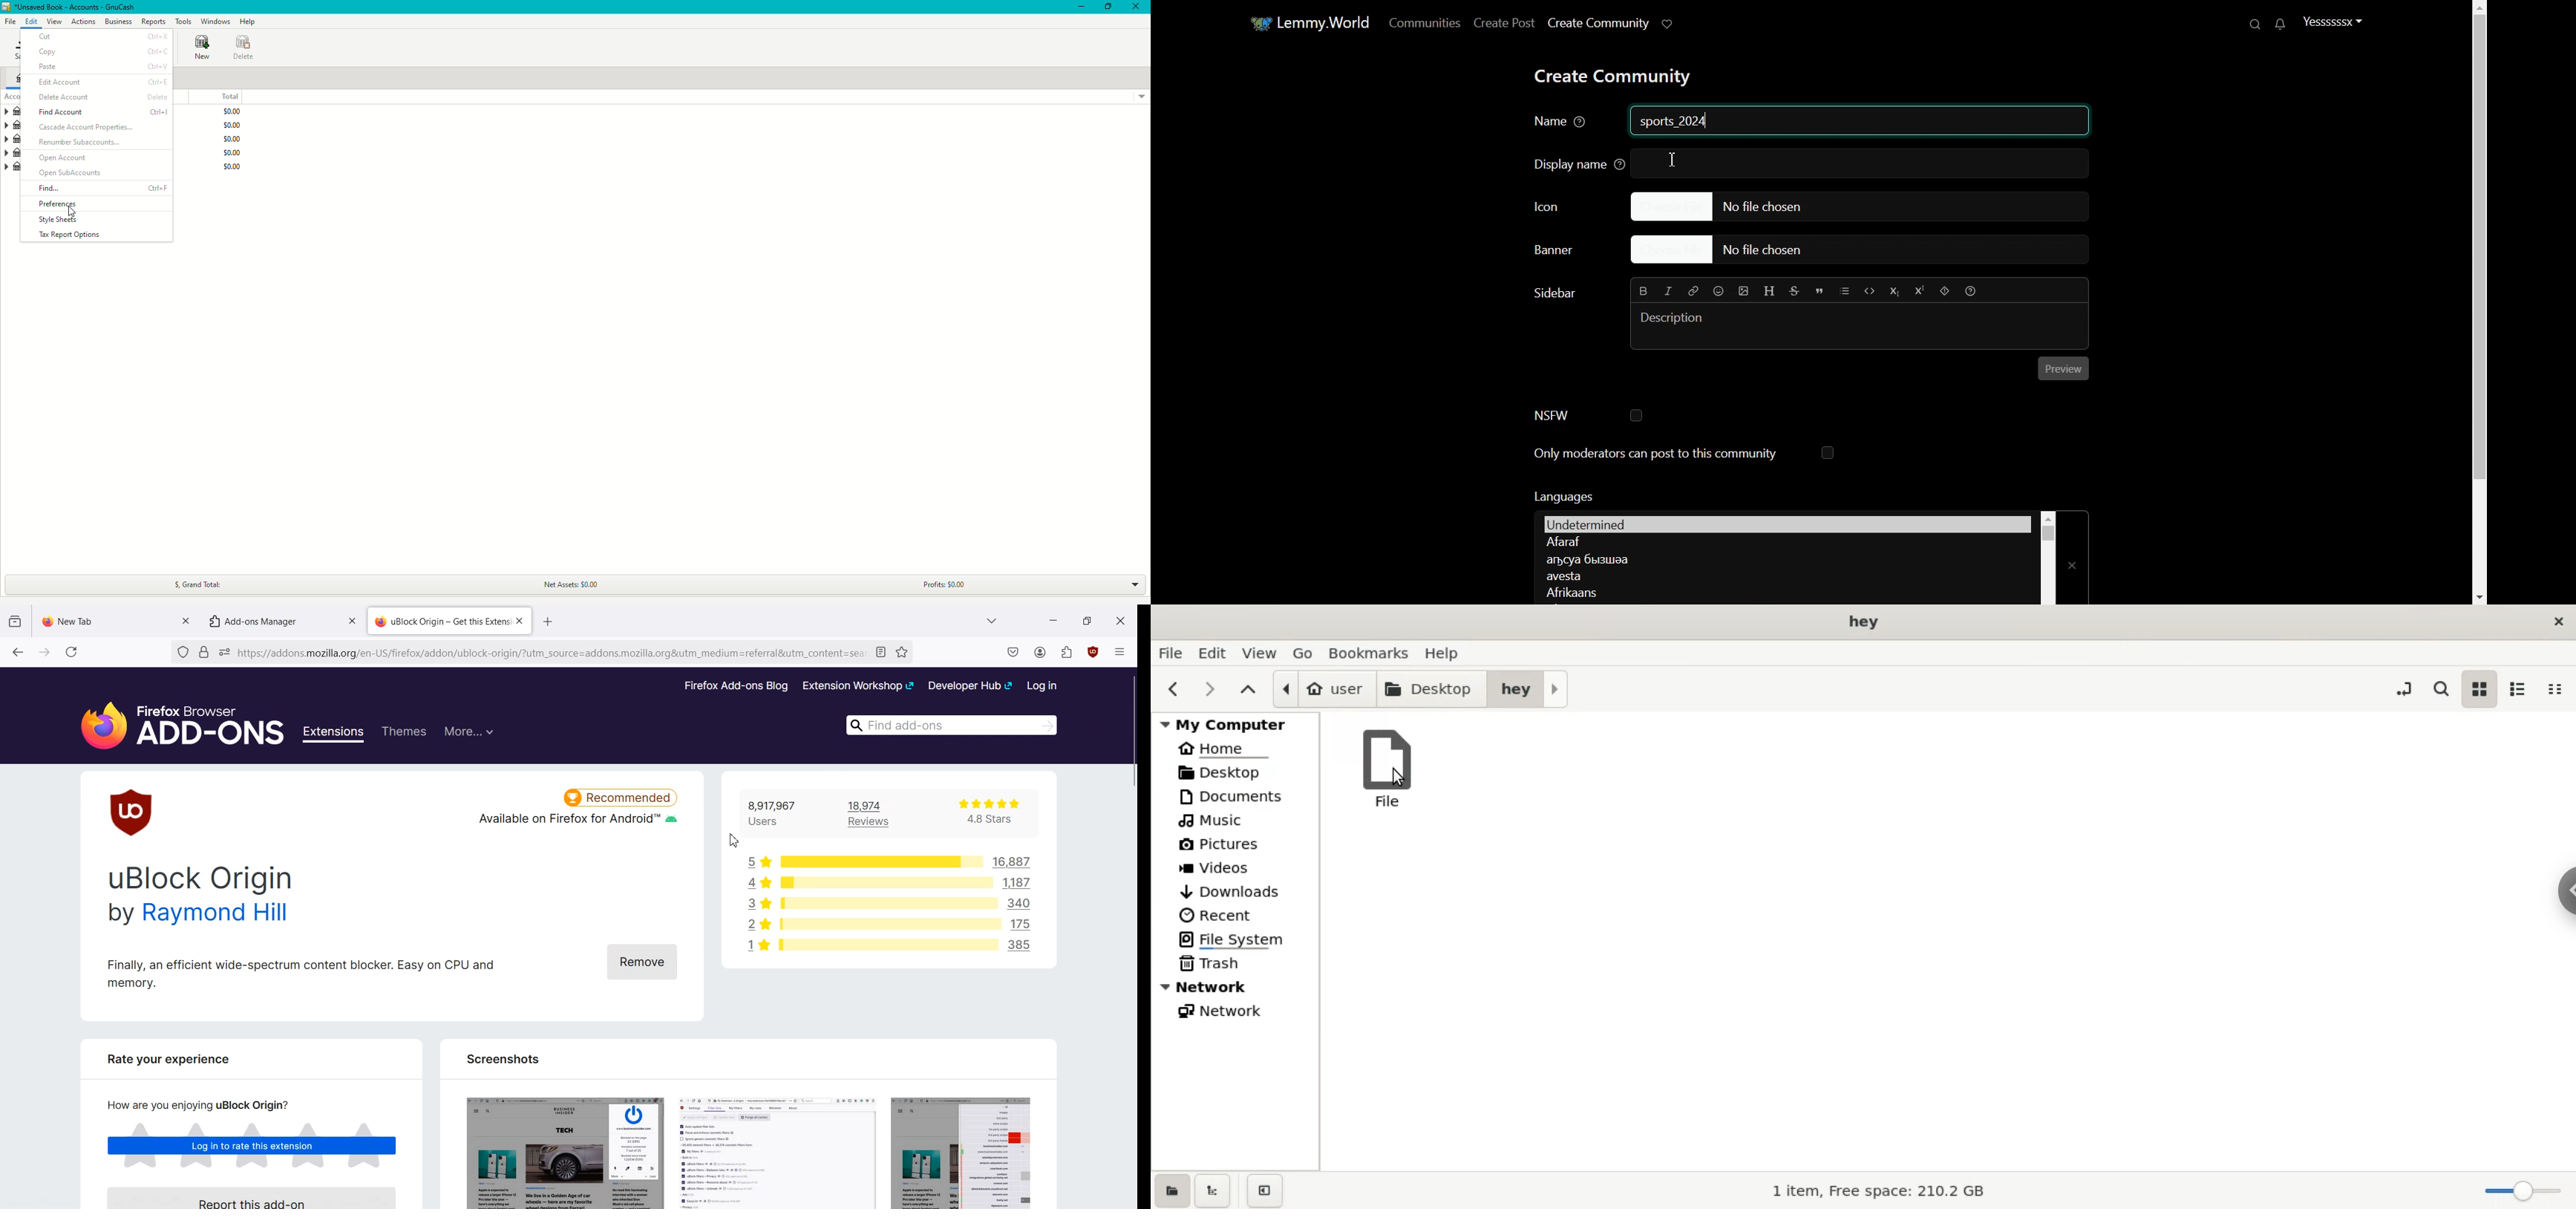 The height and width of the screenshot is (1232, 2576). What do you see at coordinates (886, 904) in the screenshot?
I see `rating bar` at bounding box center [886, 904].